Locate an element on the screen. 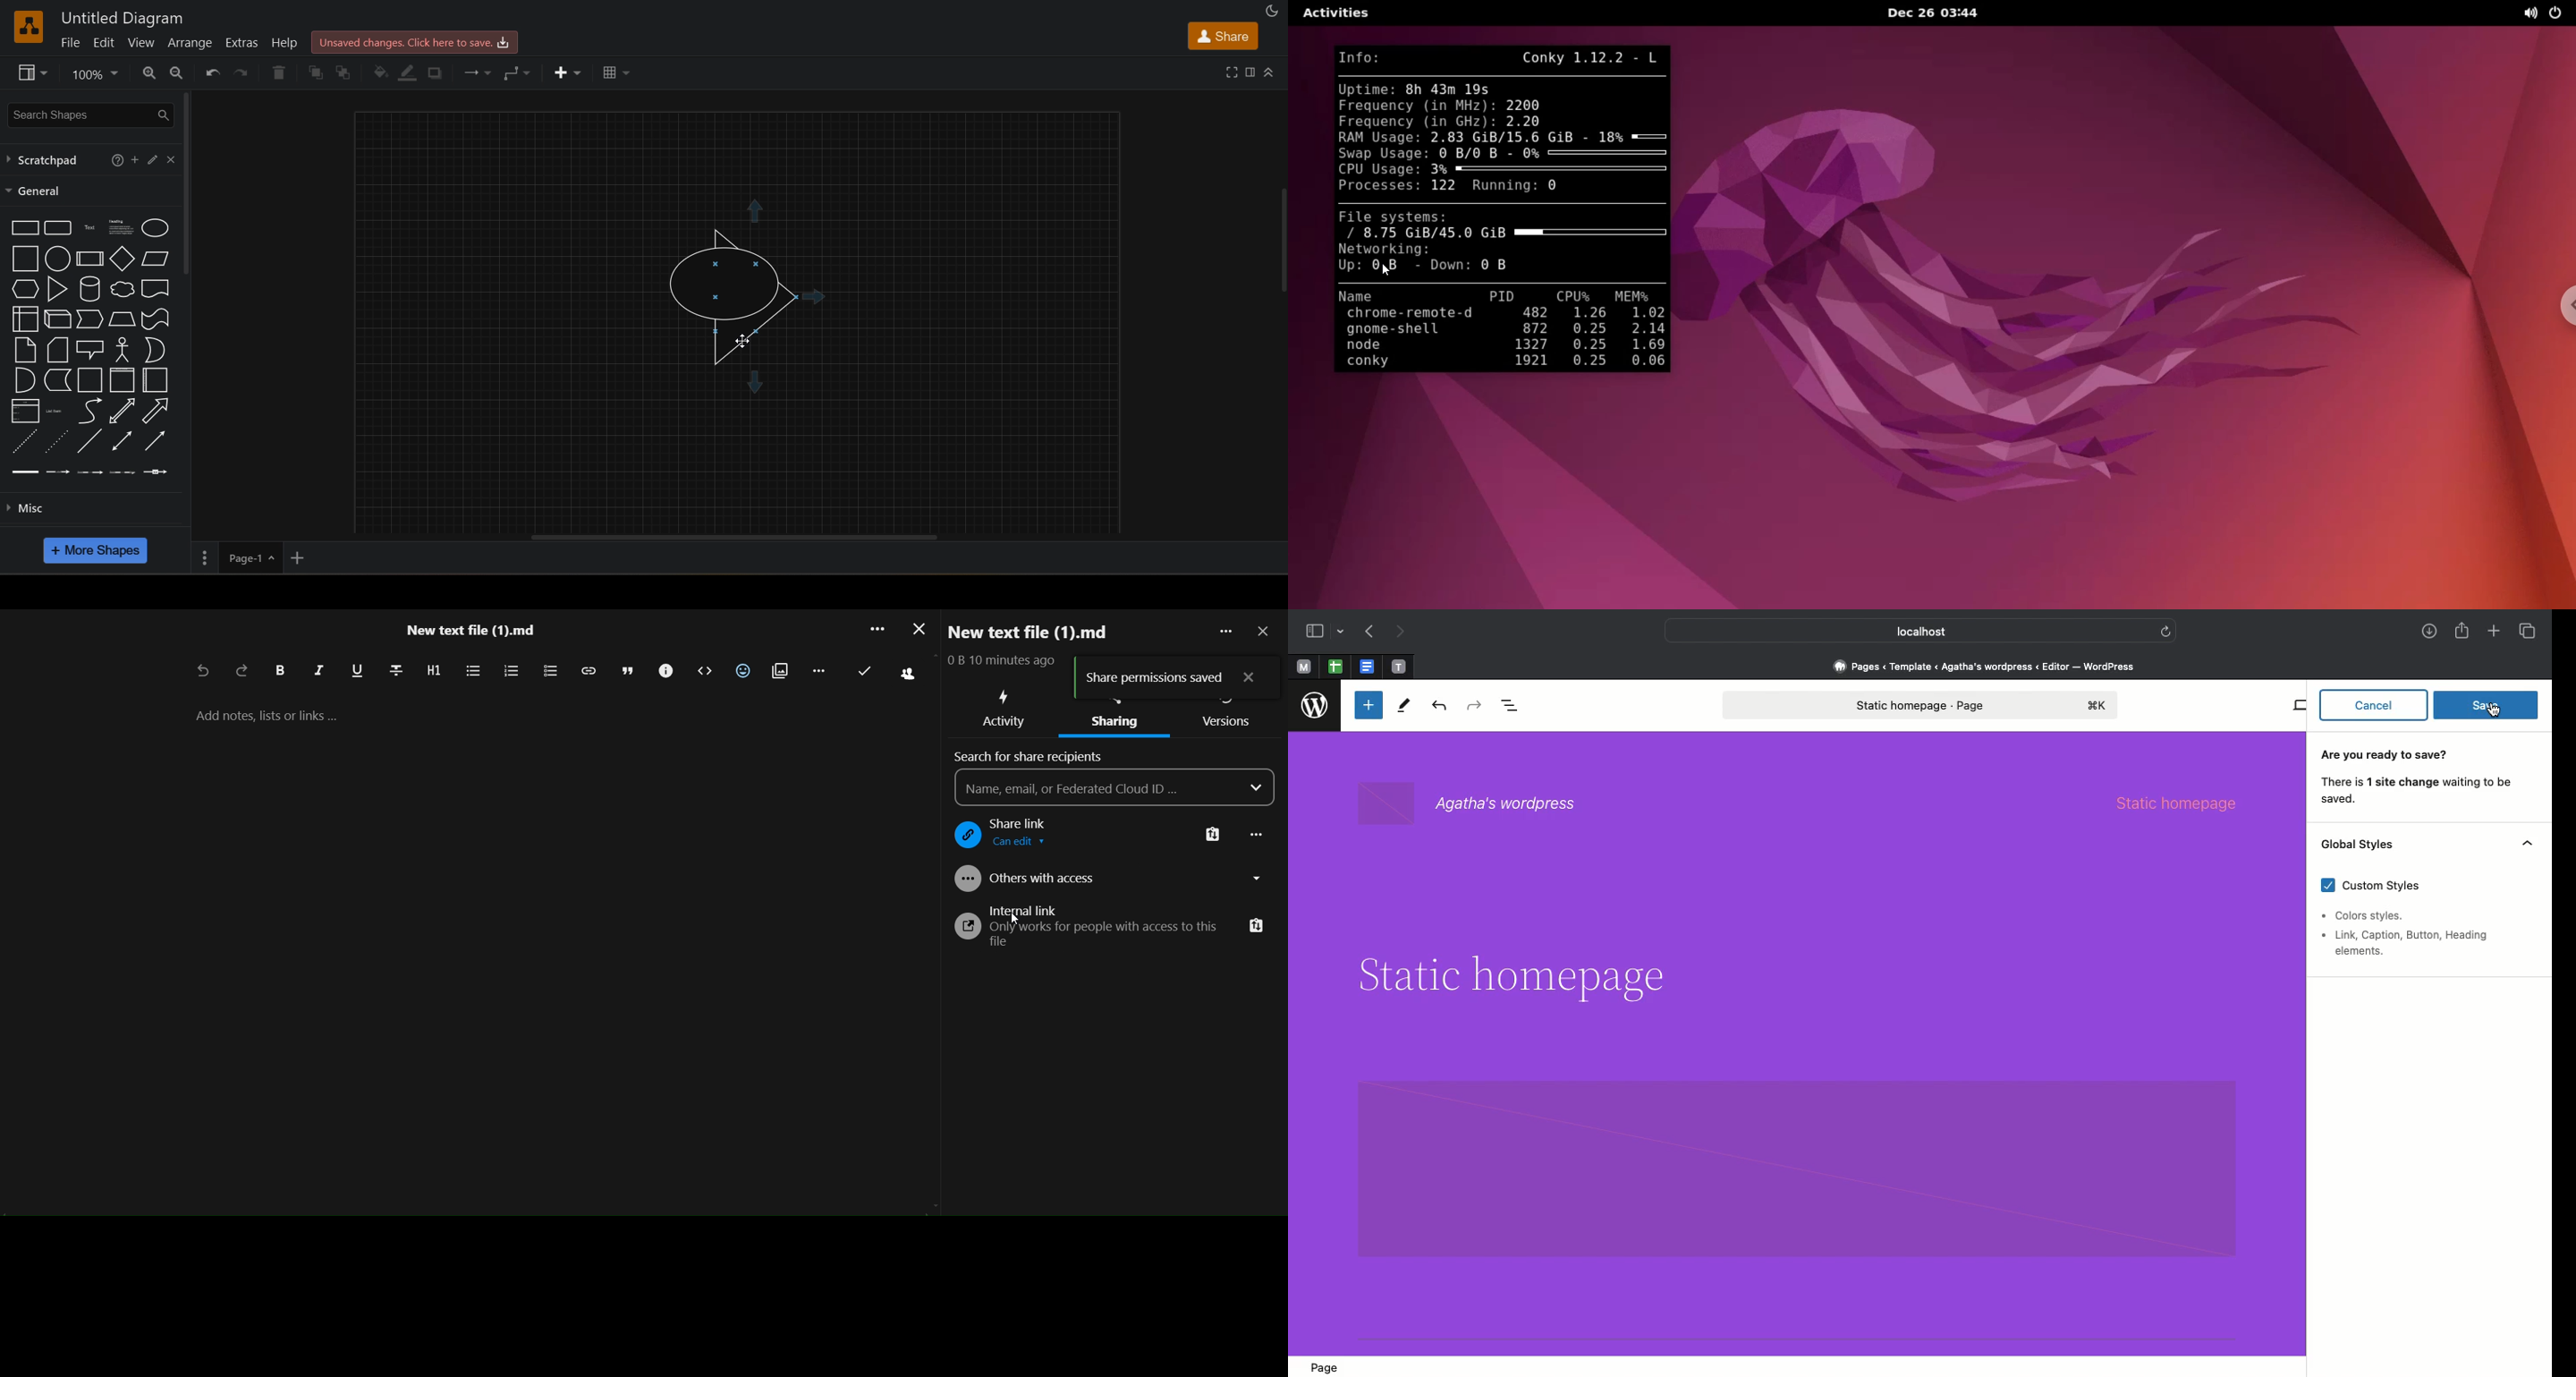  parellogram is located at coordinates (154, 258).